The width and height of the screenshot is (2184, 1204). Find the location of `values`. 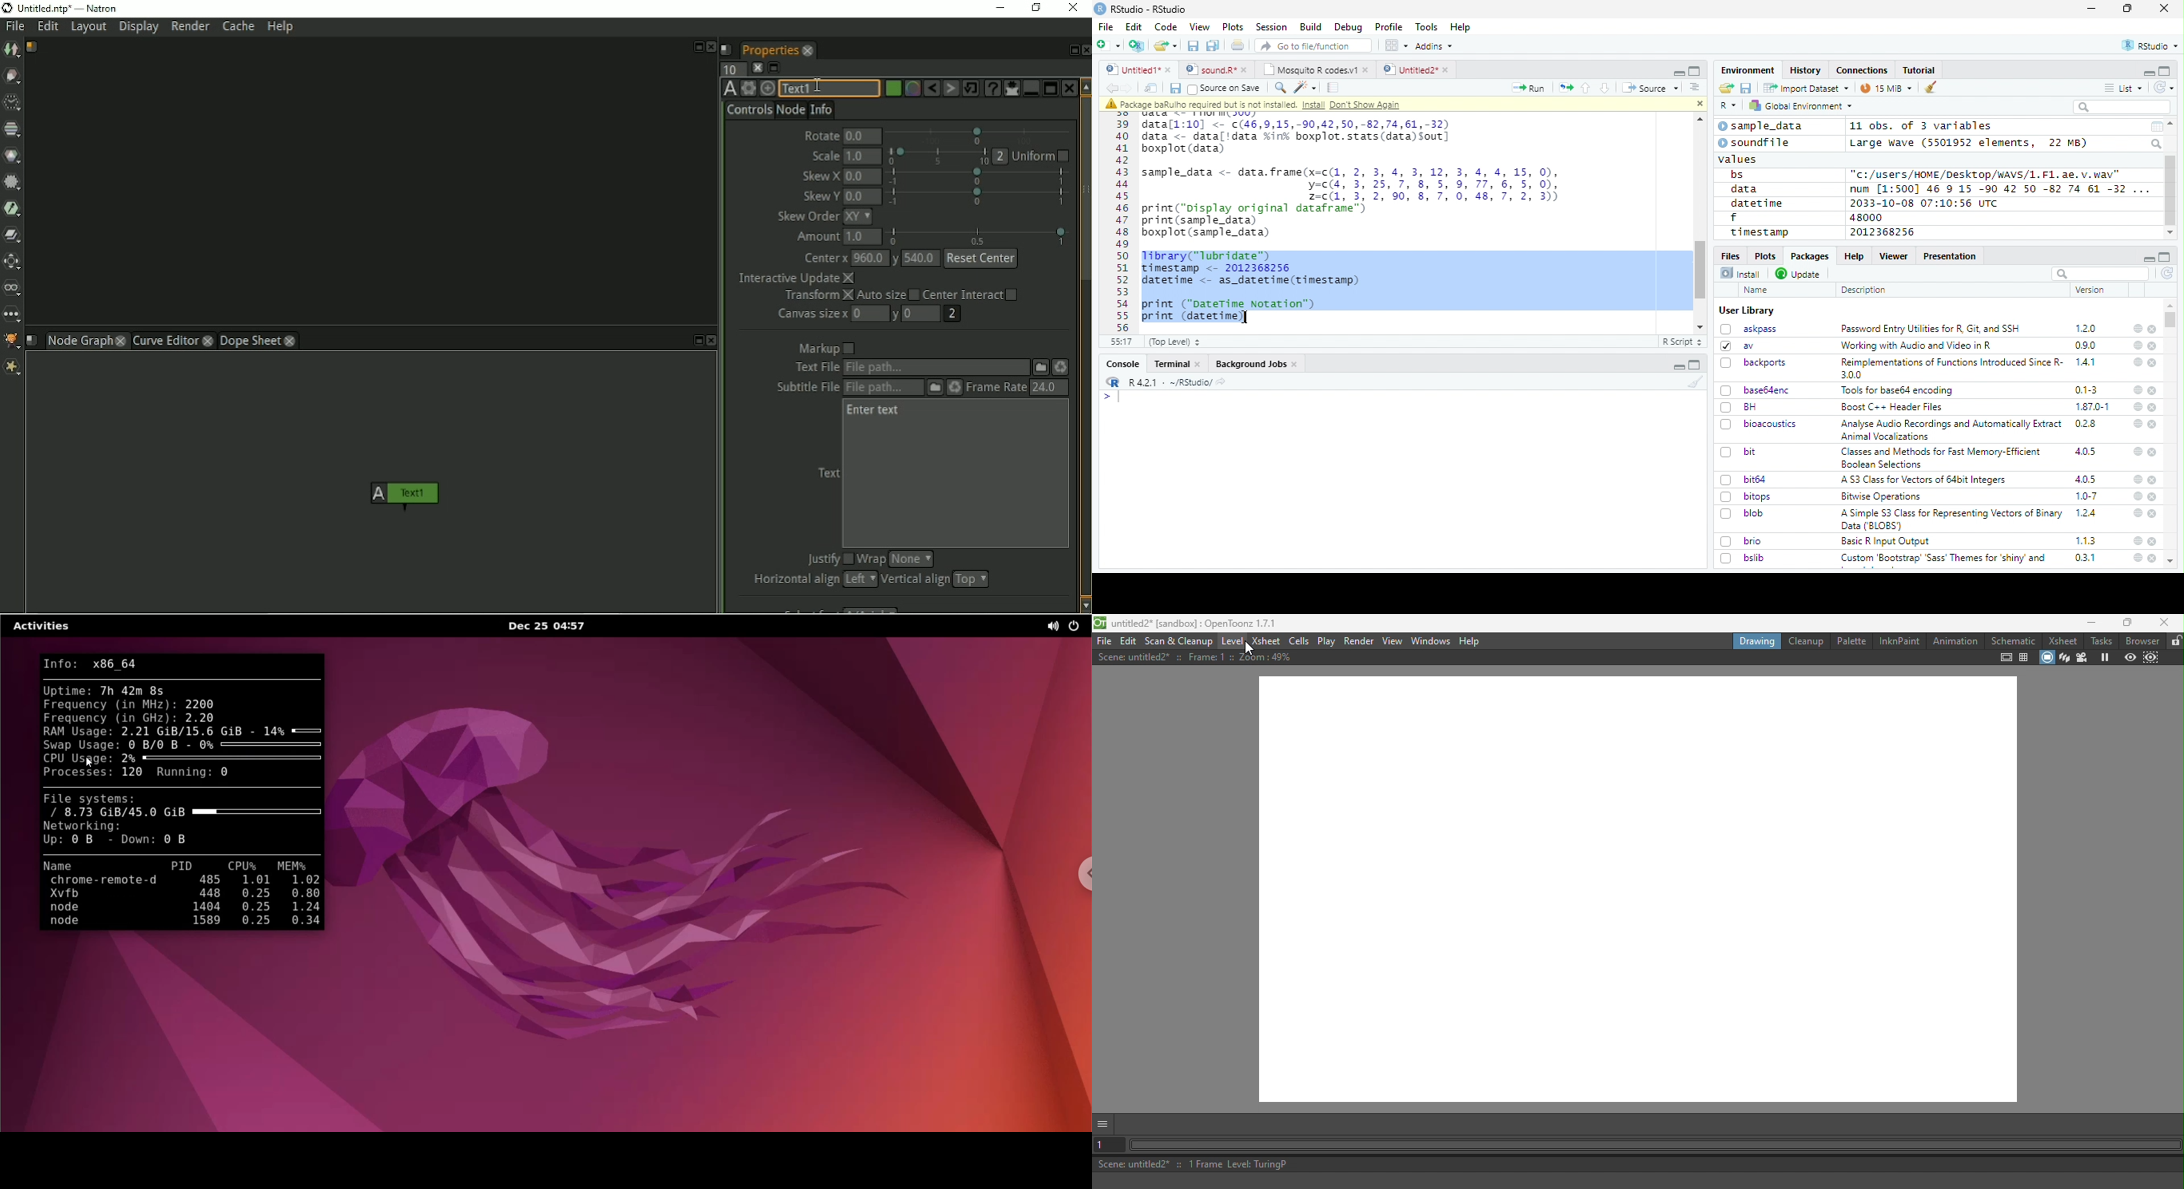

values is located at coordinates (1739, 158).